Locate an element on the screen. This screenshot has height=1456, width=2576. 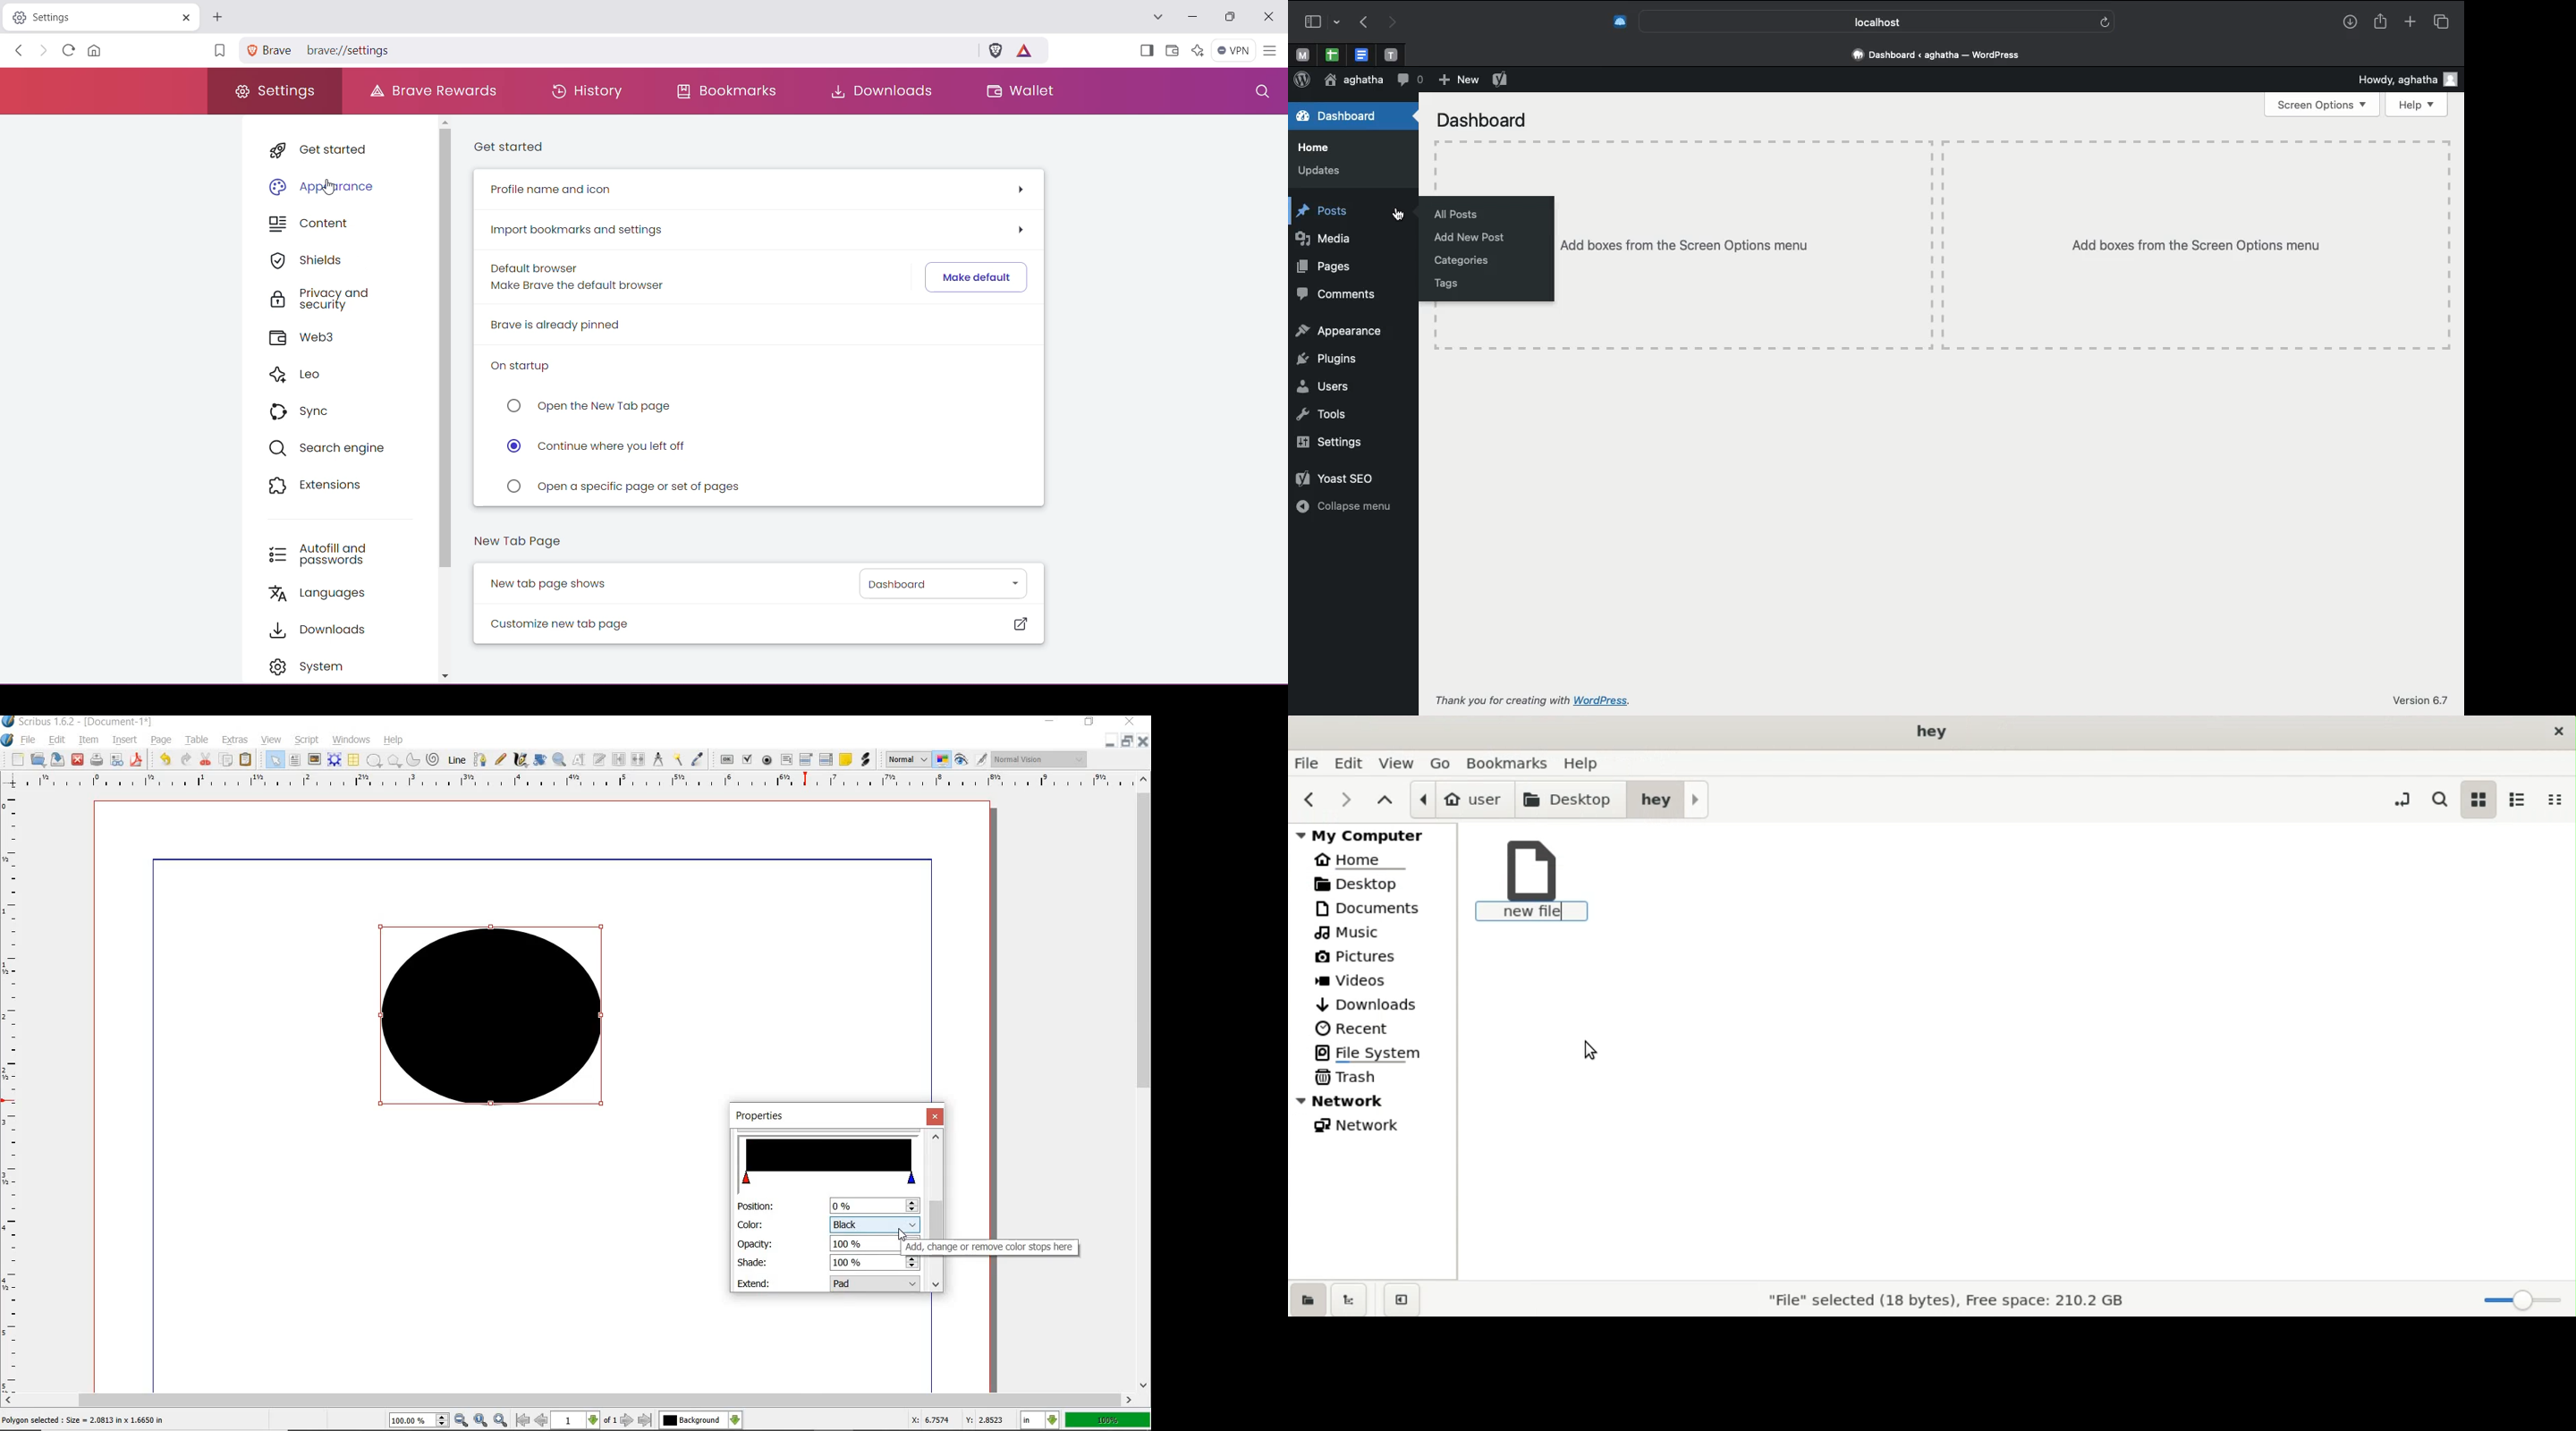
edit is located at coordinates (1351, 763).